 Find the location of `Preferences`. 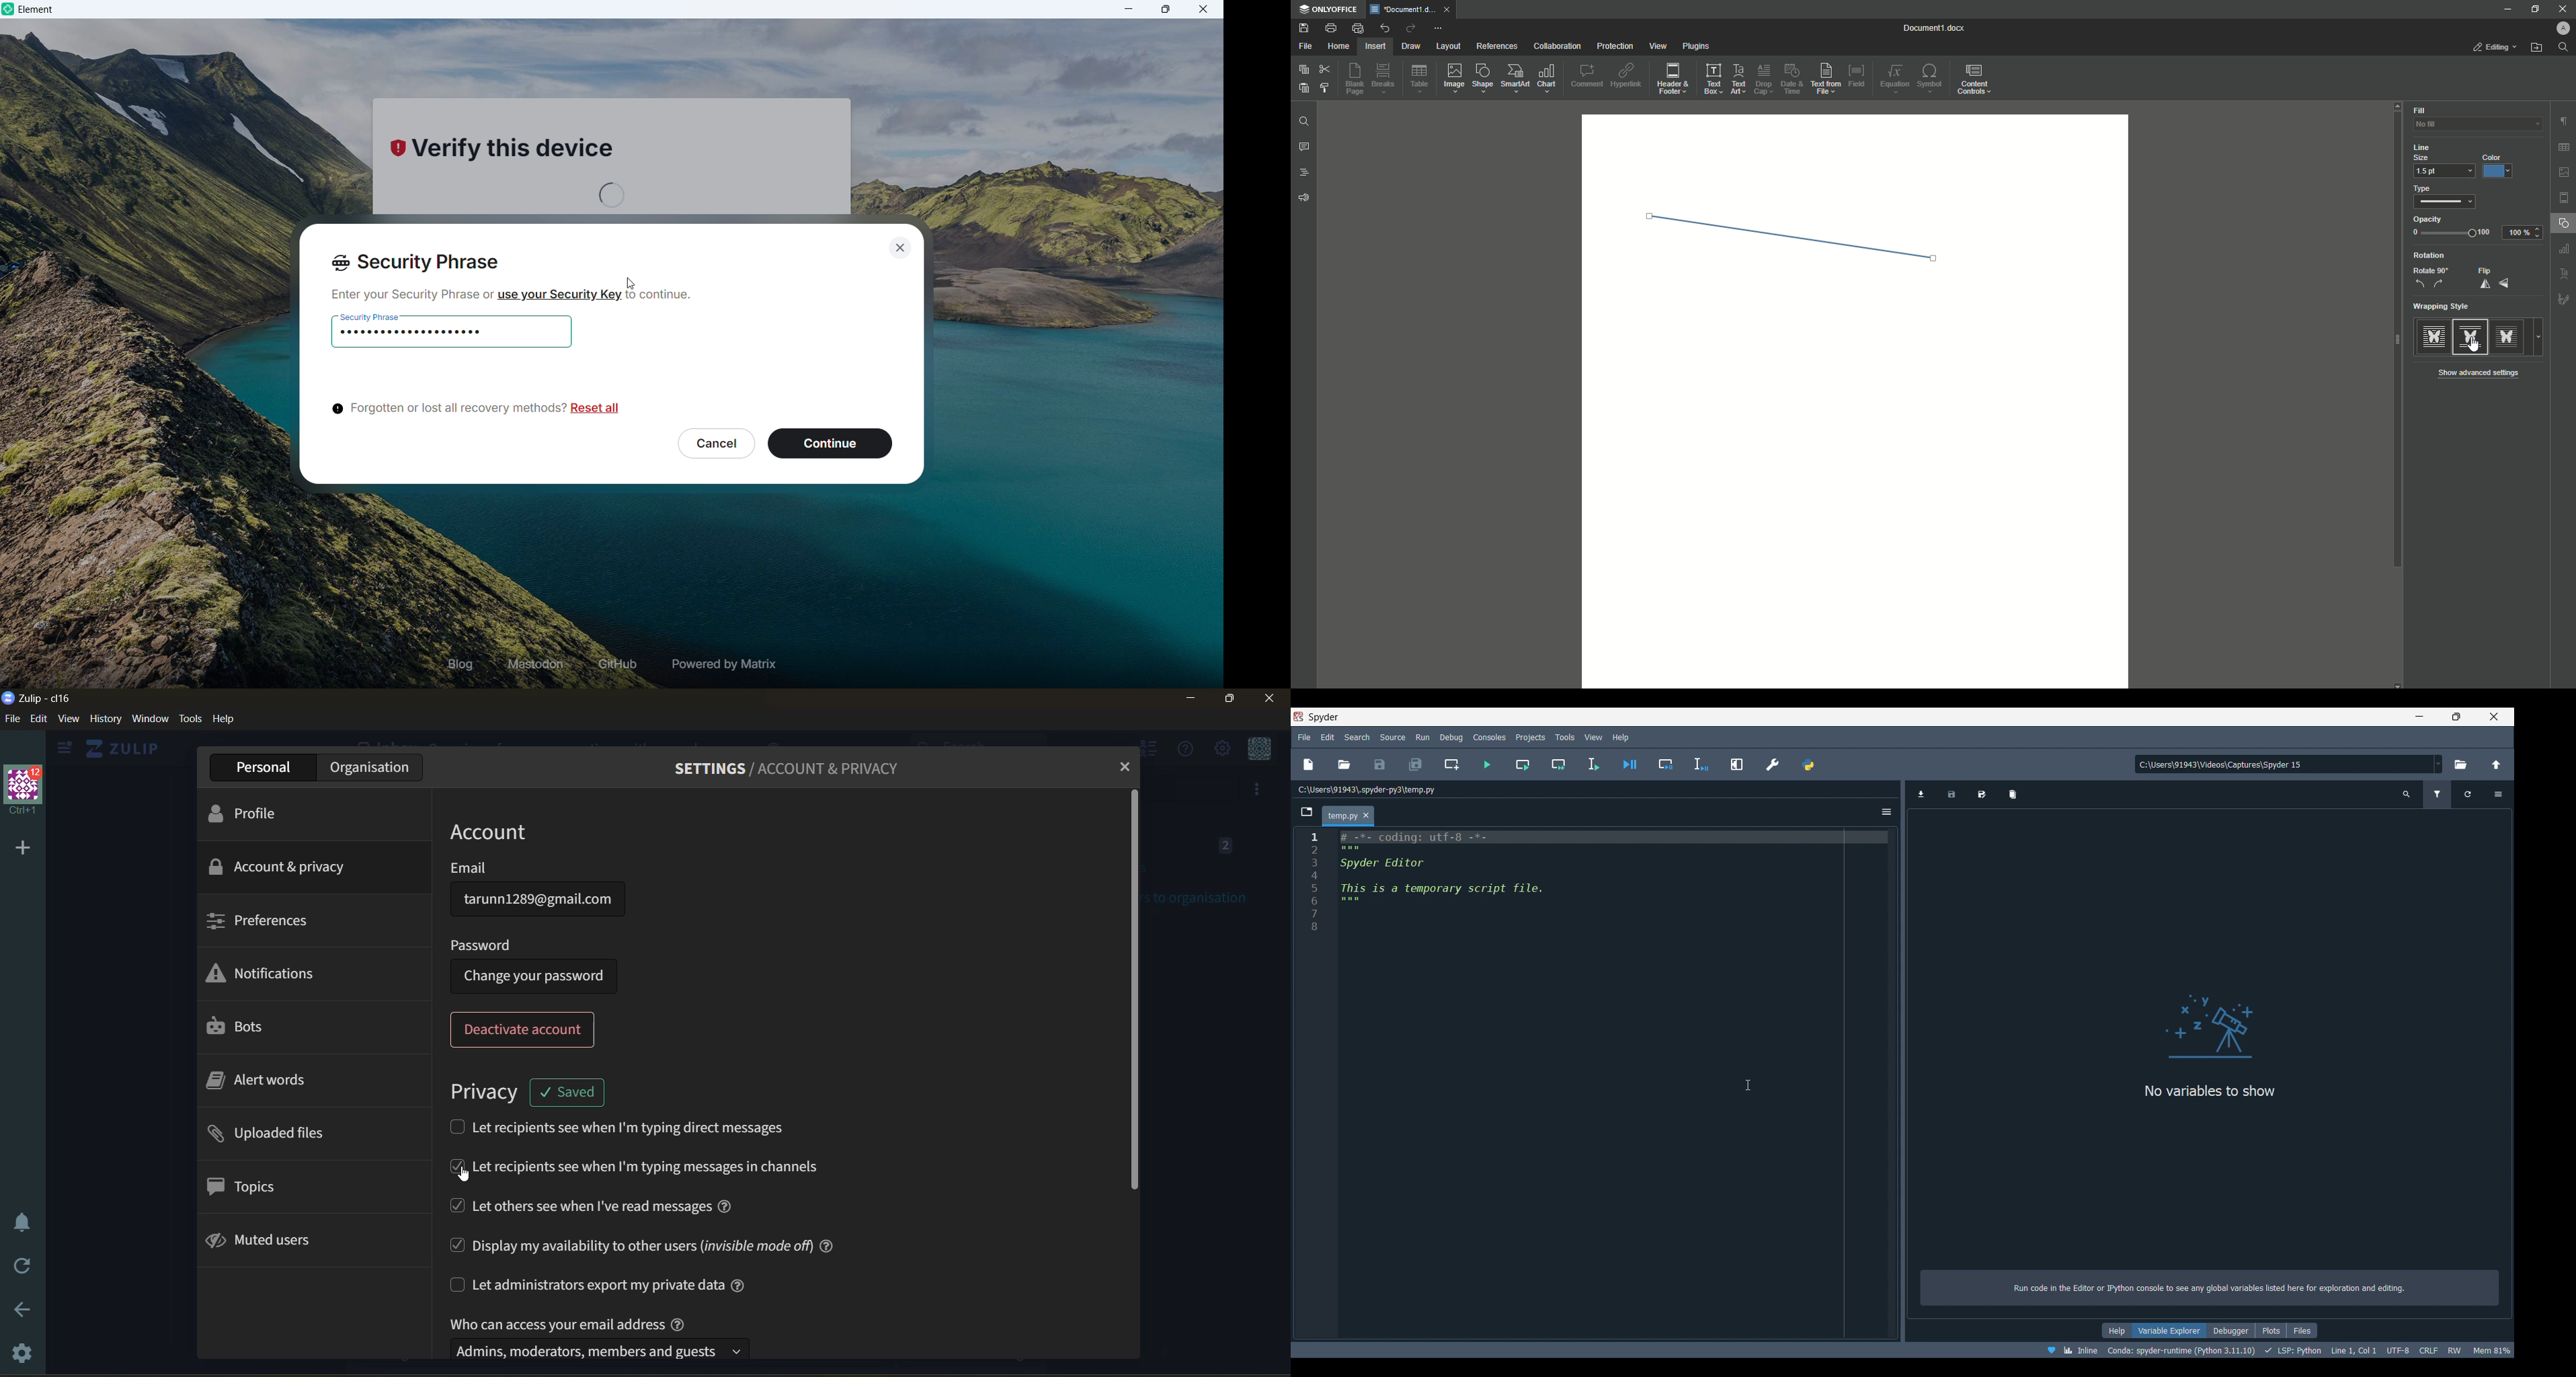

Preferences is located at coordinates (1773, 764).